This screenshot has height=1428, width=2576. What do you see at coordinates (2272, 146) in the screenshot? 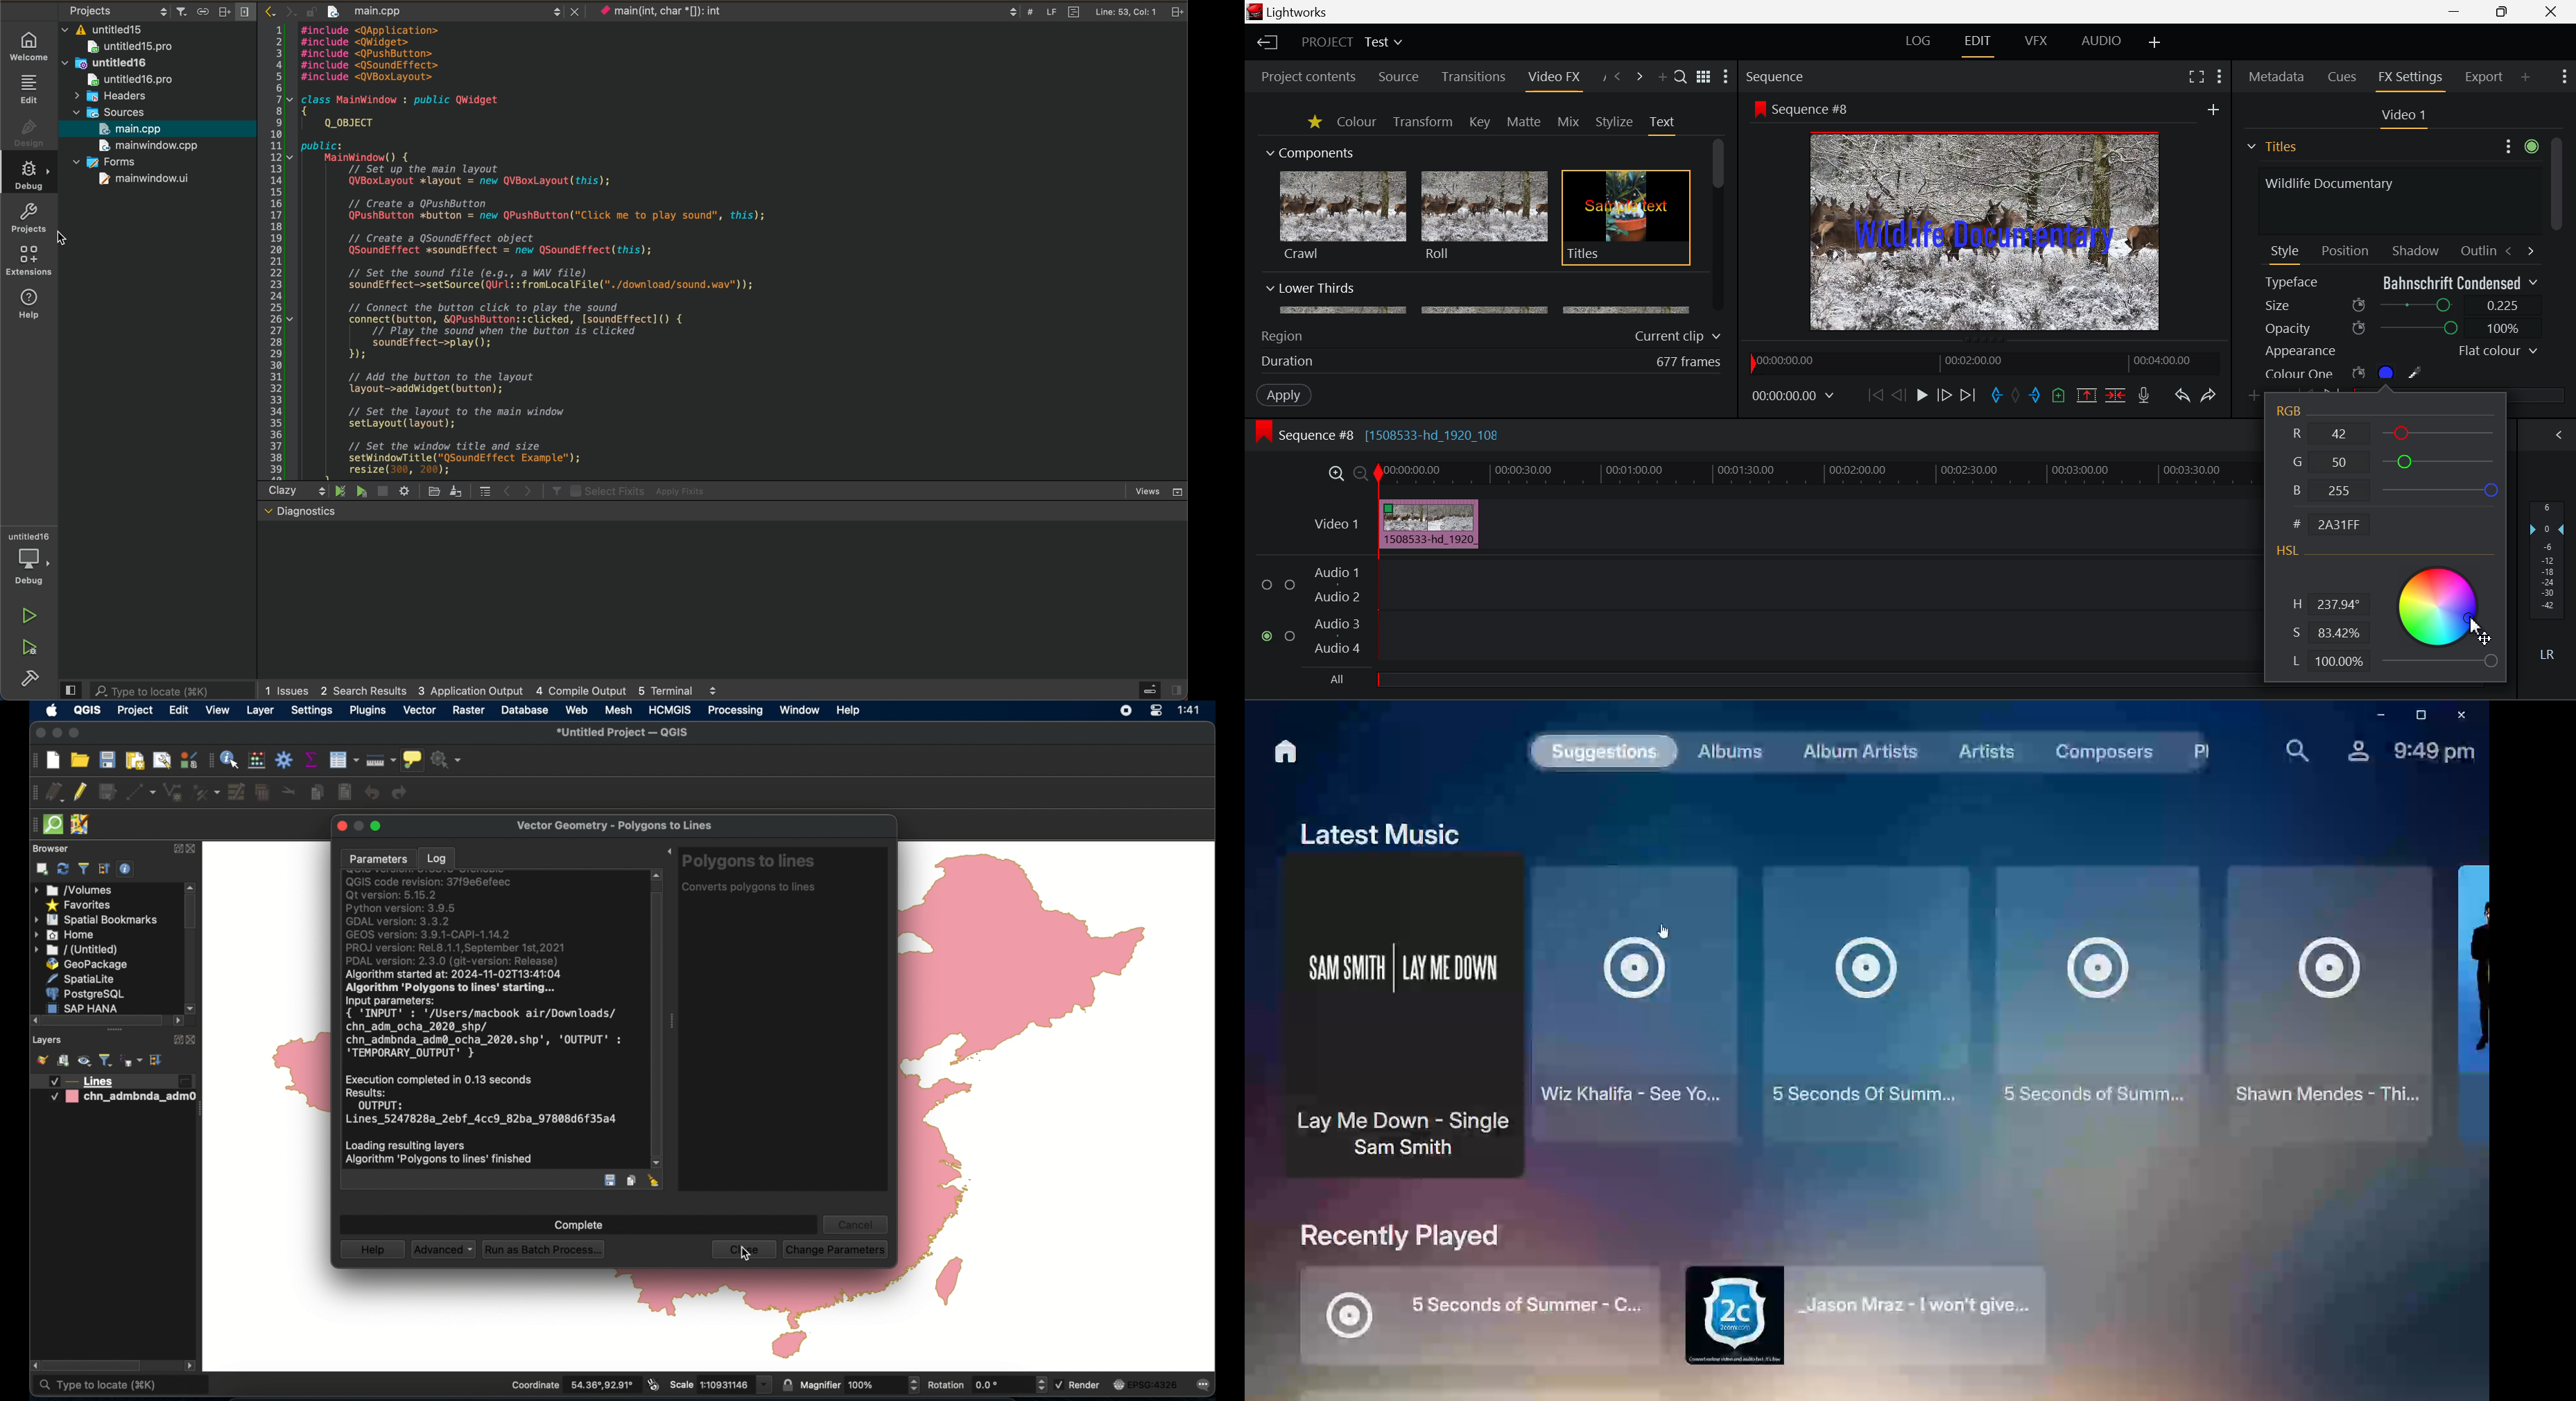
I see `Titles Section` at bounding box center [2272, 146].